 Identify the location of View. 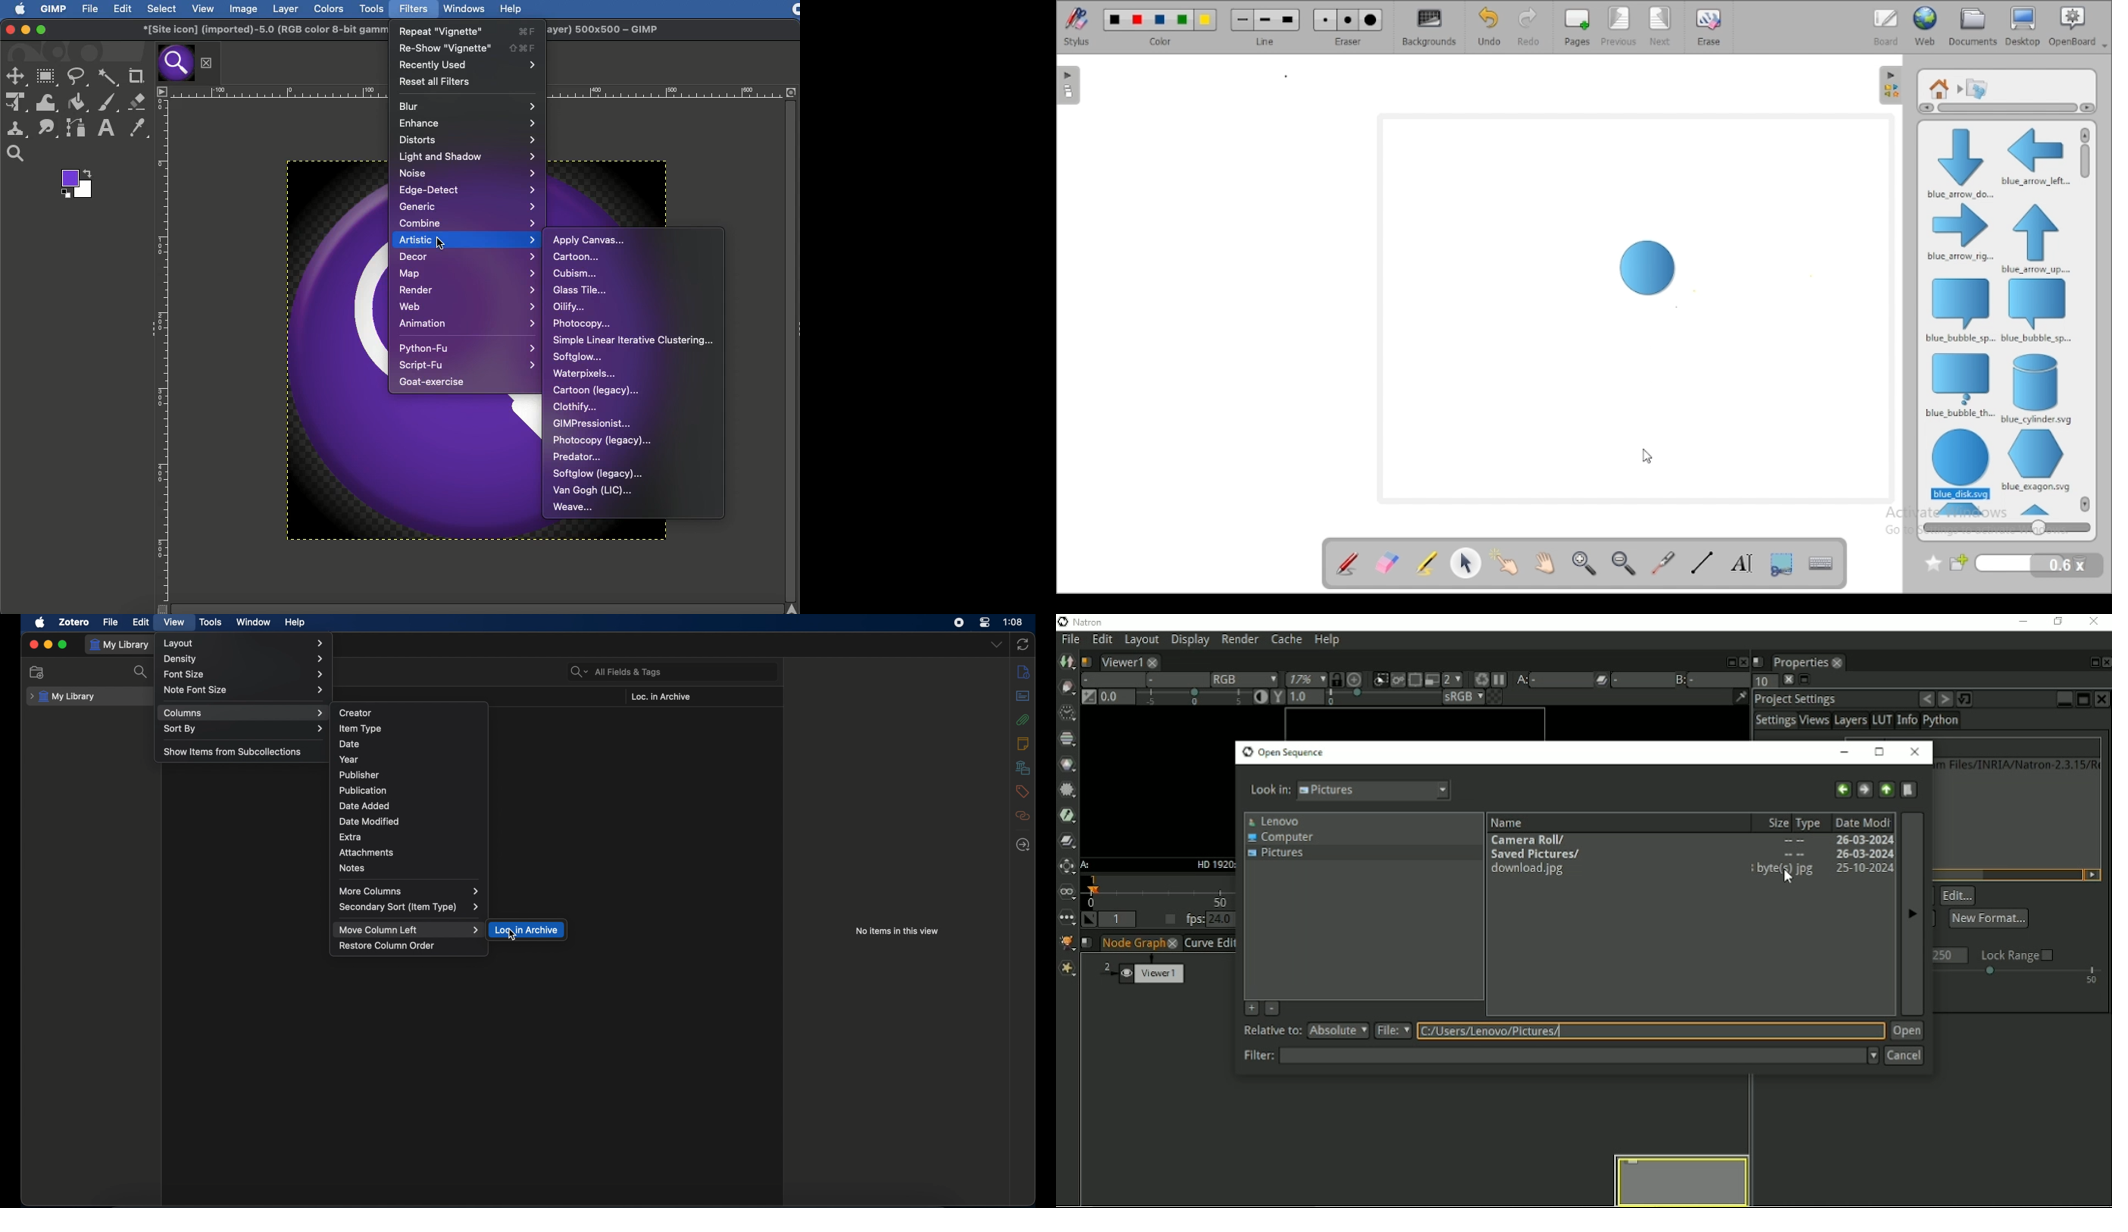
(203, 9).